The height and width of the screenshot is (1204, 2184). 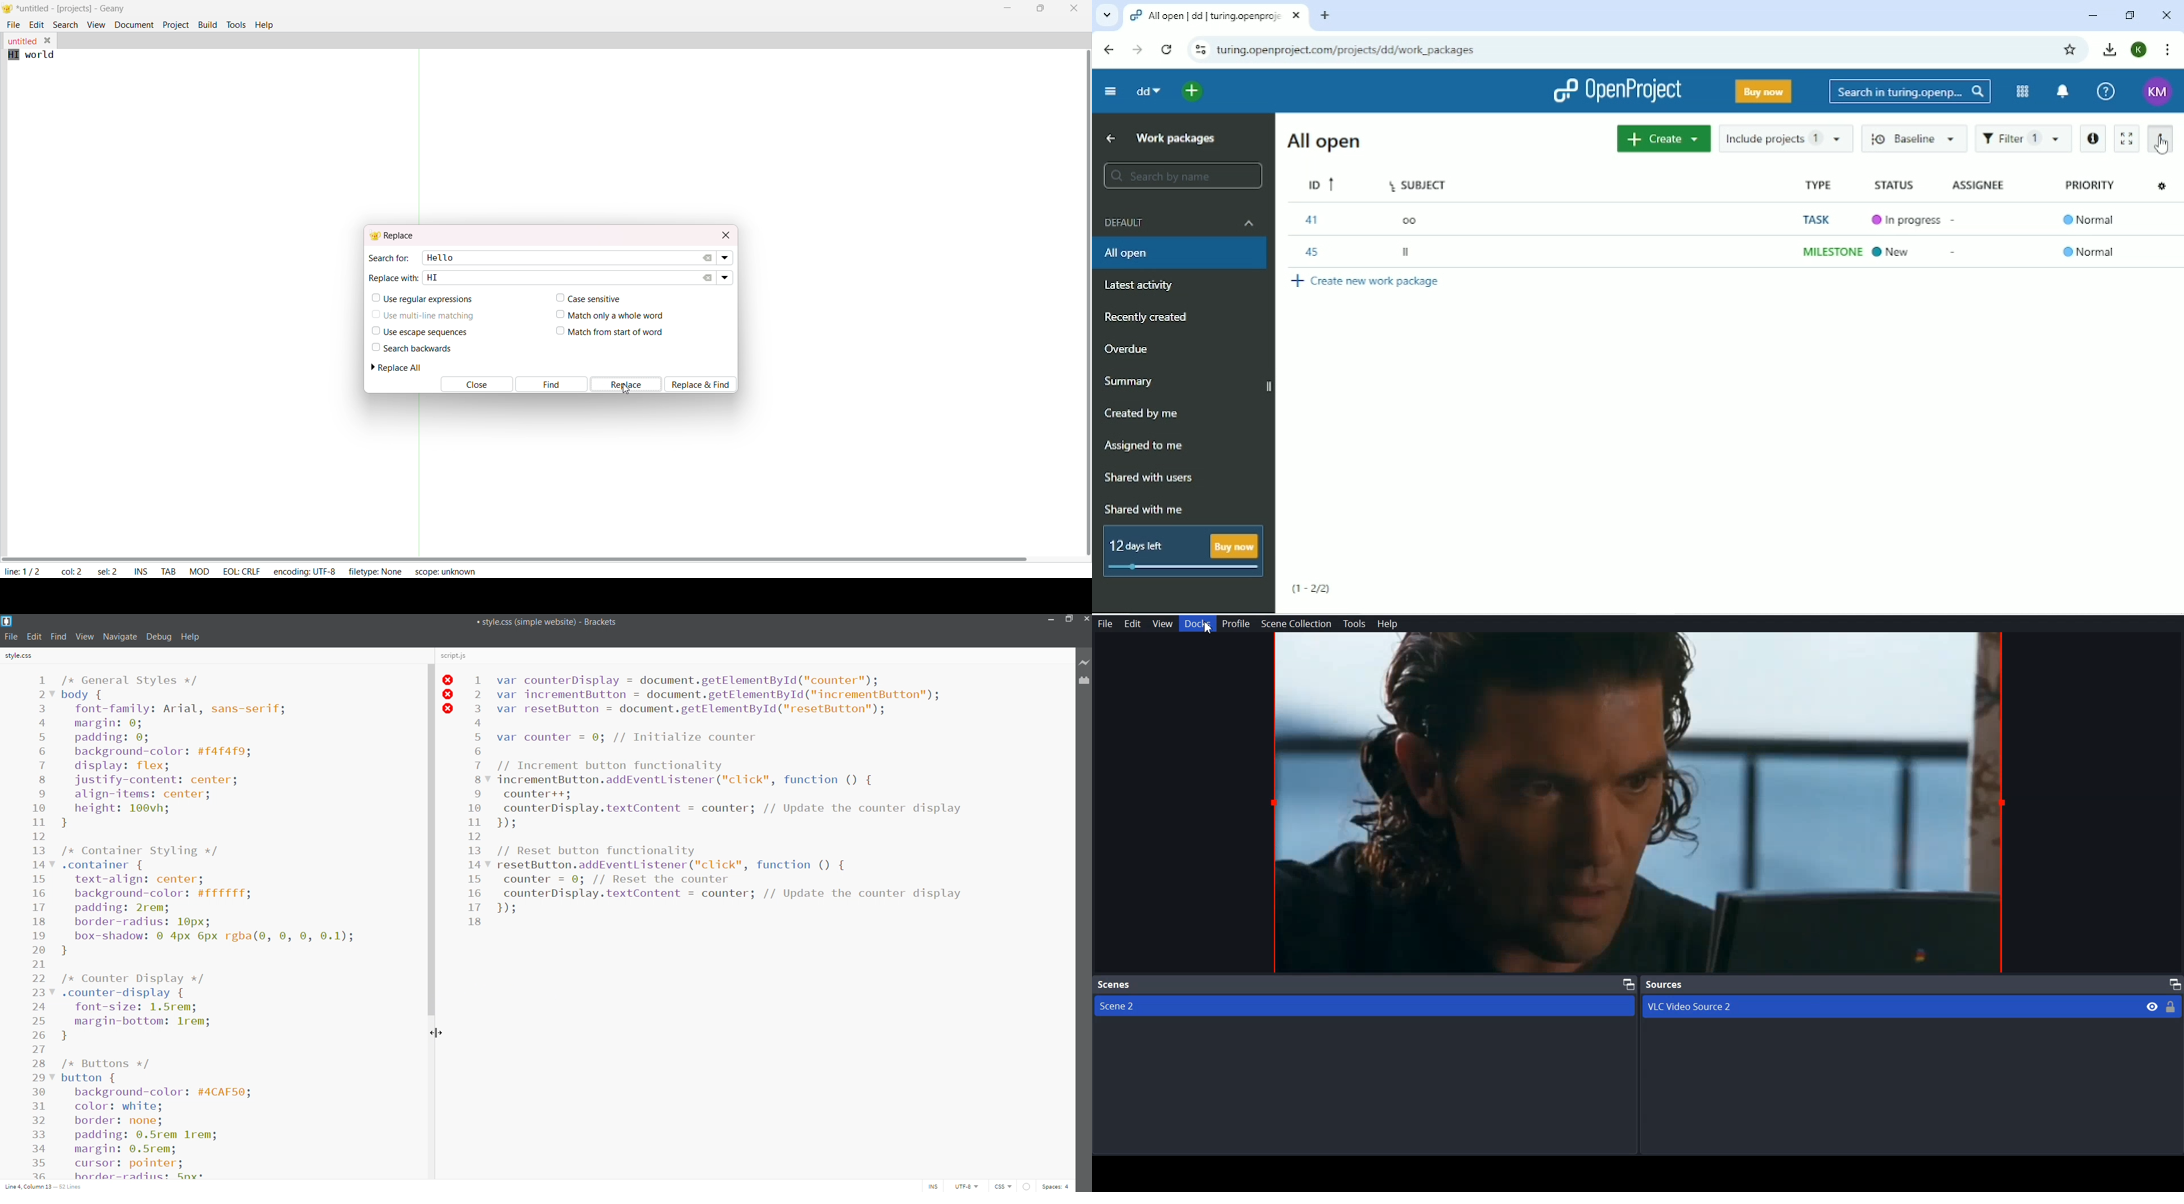 I want to click on line number, so click(x=479, y=802).